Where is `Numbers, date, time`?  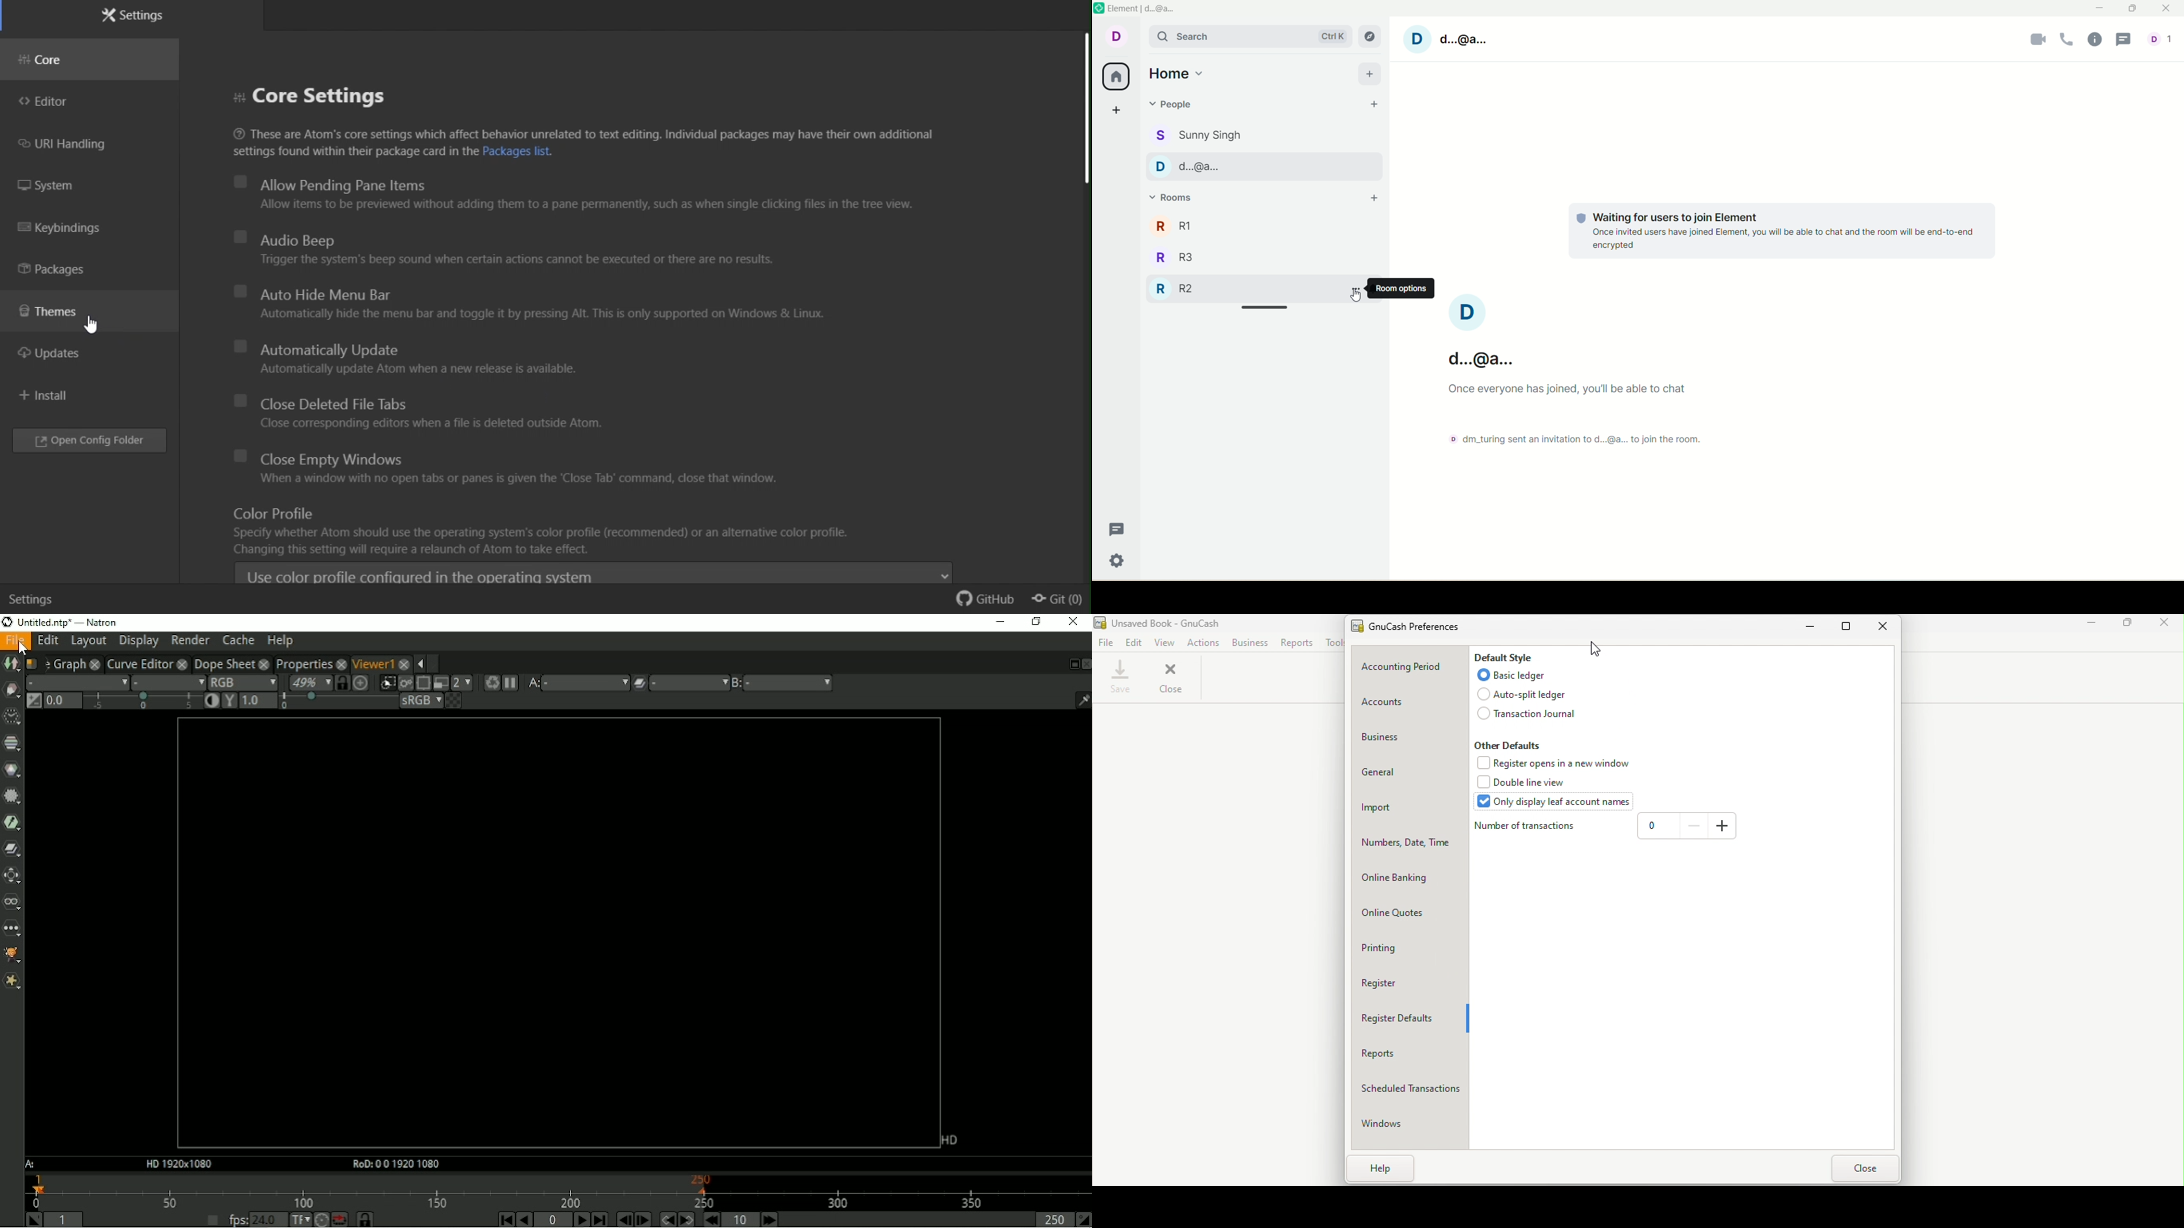 Numbers, date, time is located at coordinates (1406, 844).